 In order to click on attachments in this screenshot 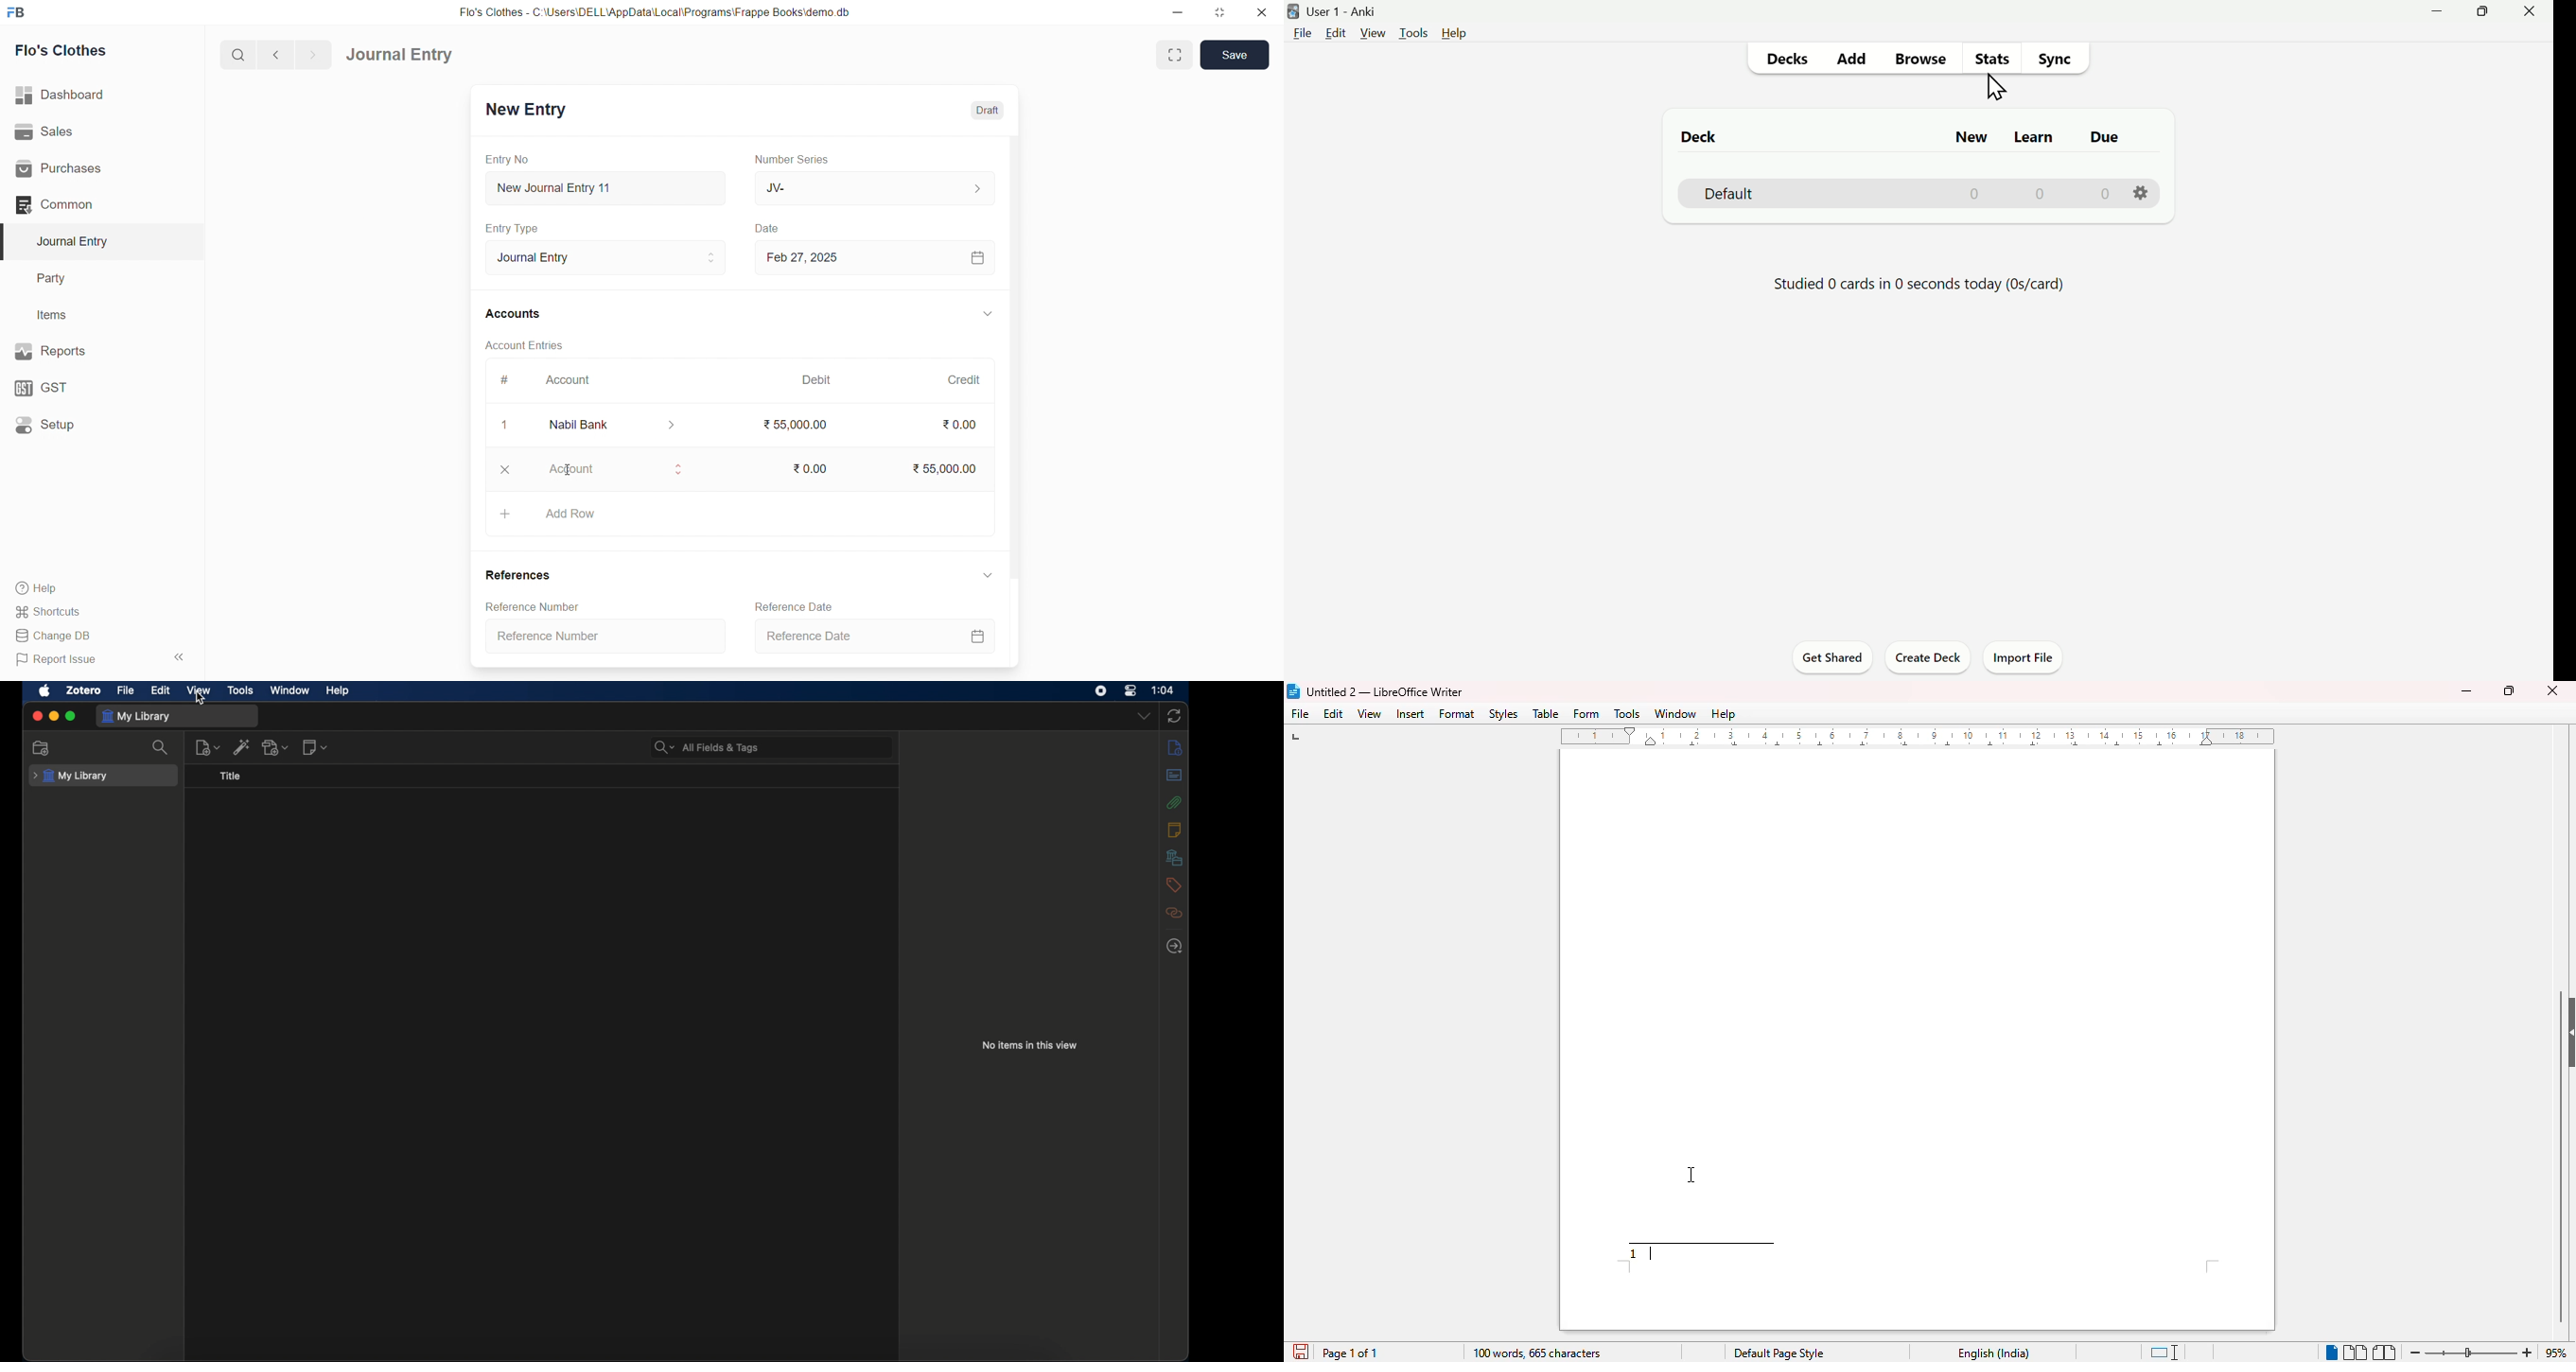, I will do `click(1174, 802)`.